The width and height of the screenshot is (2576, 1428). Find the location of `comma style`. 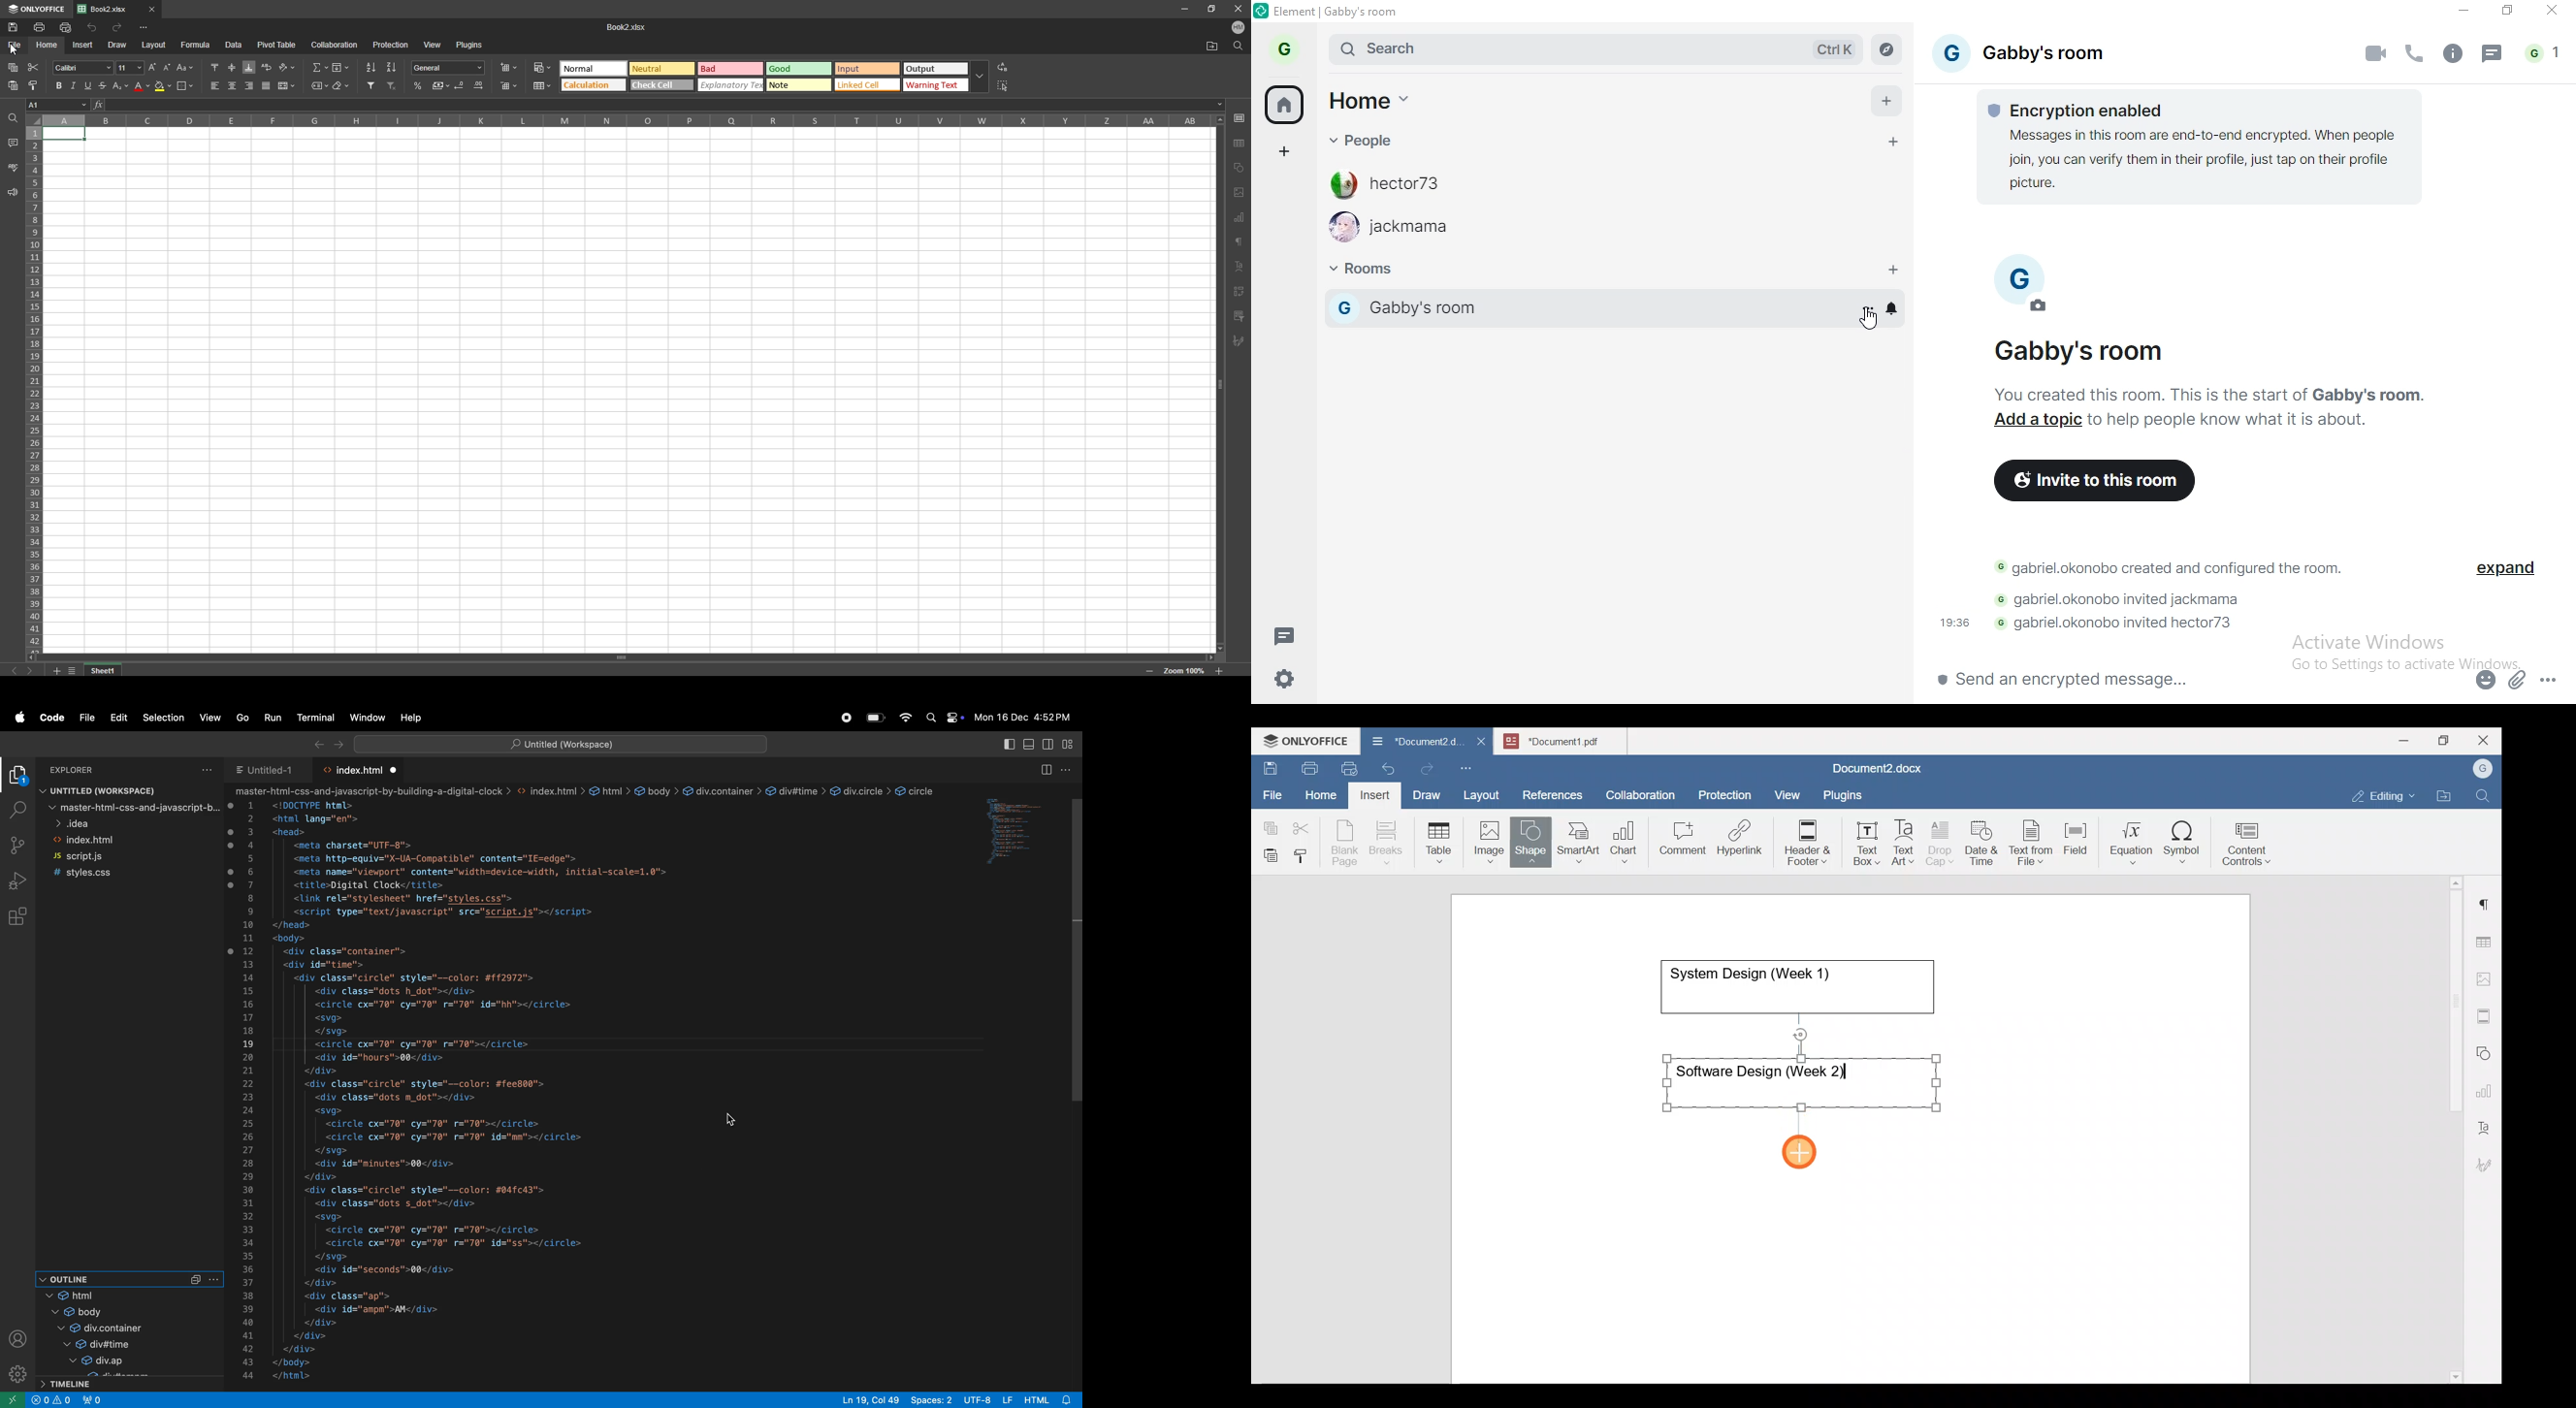

comma style is located at coordinates (441, 85).